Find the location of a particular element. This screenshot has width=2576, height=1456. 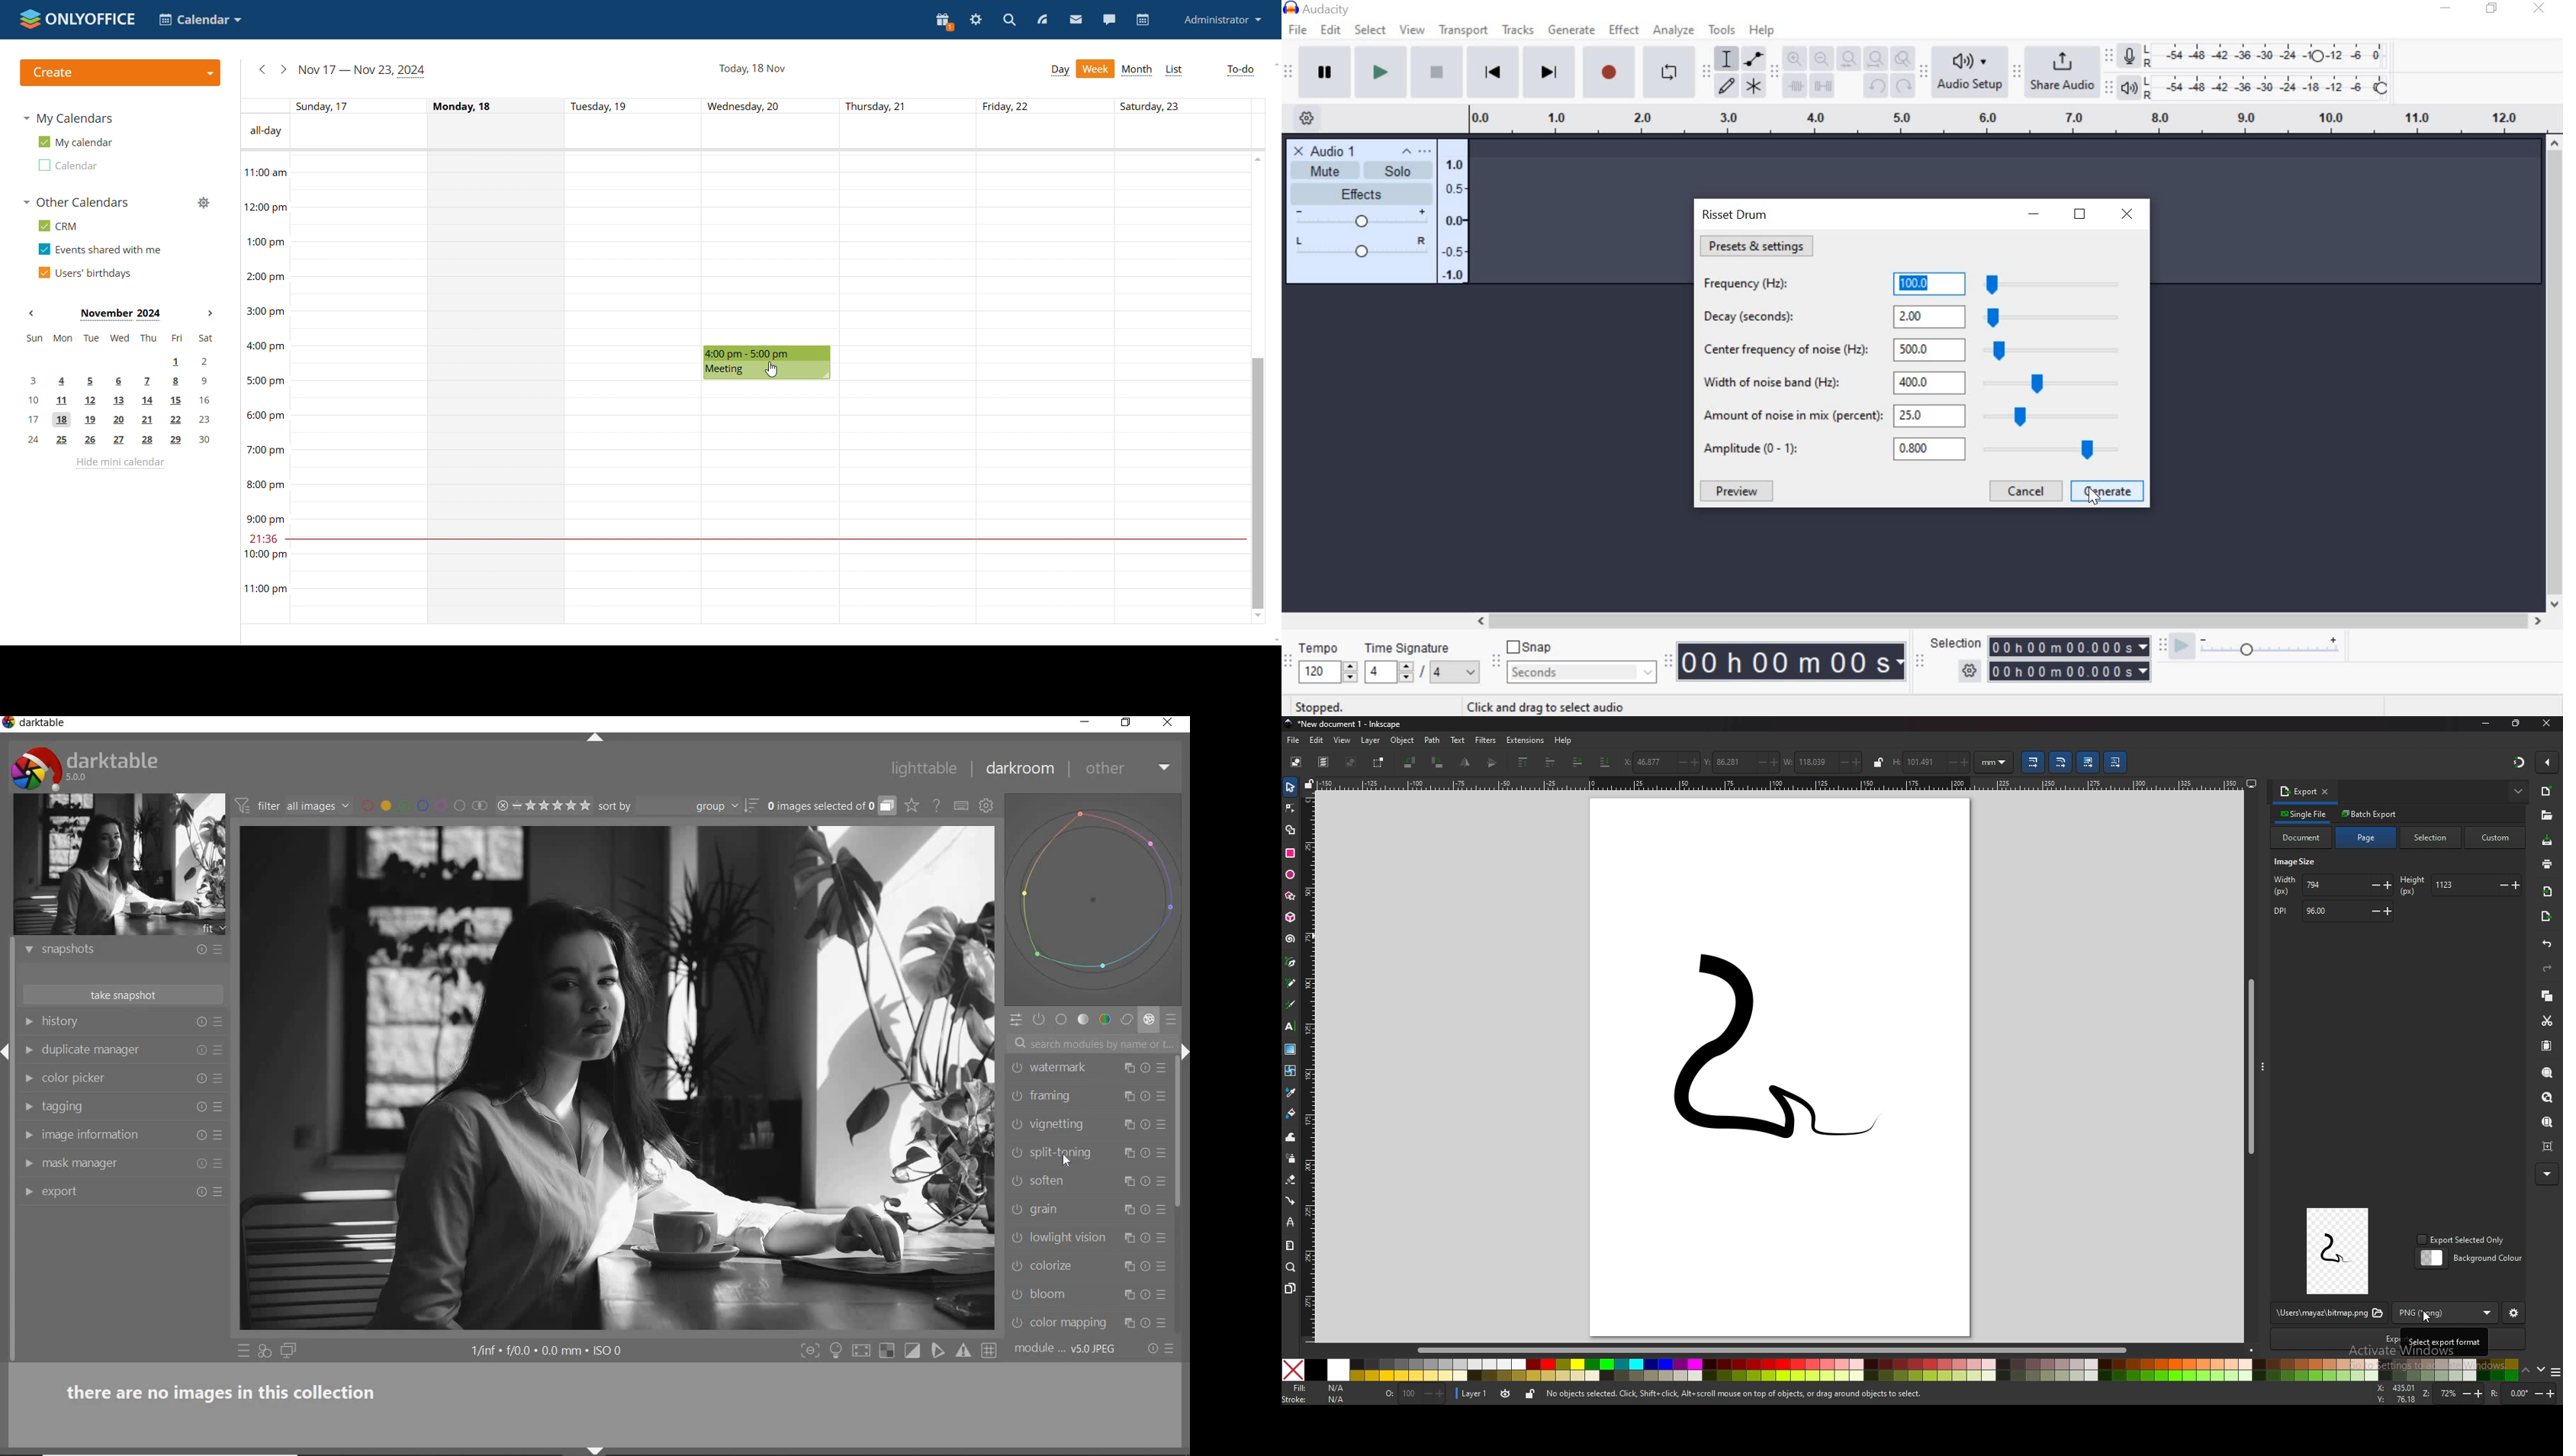

file is located at coordinates (1294, 741).